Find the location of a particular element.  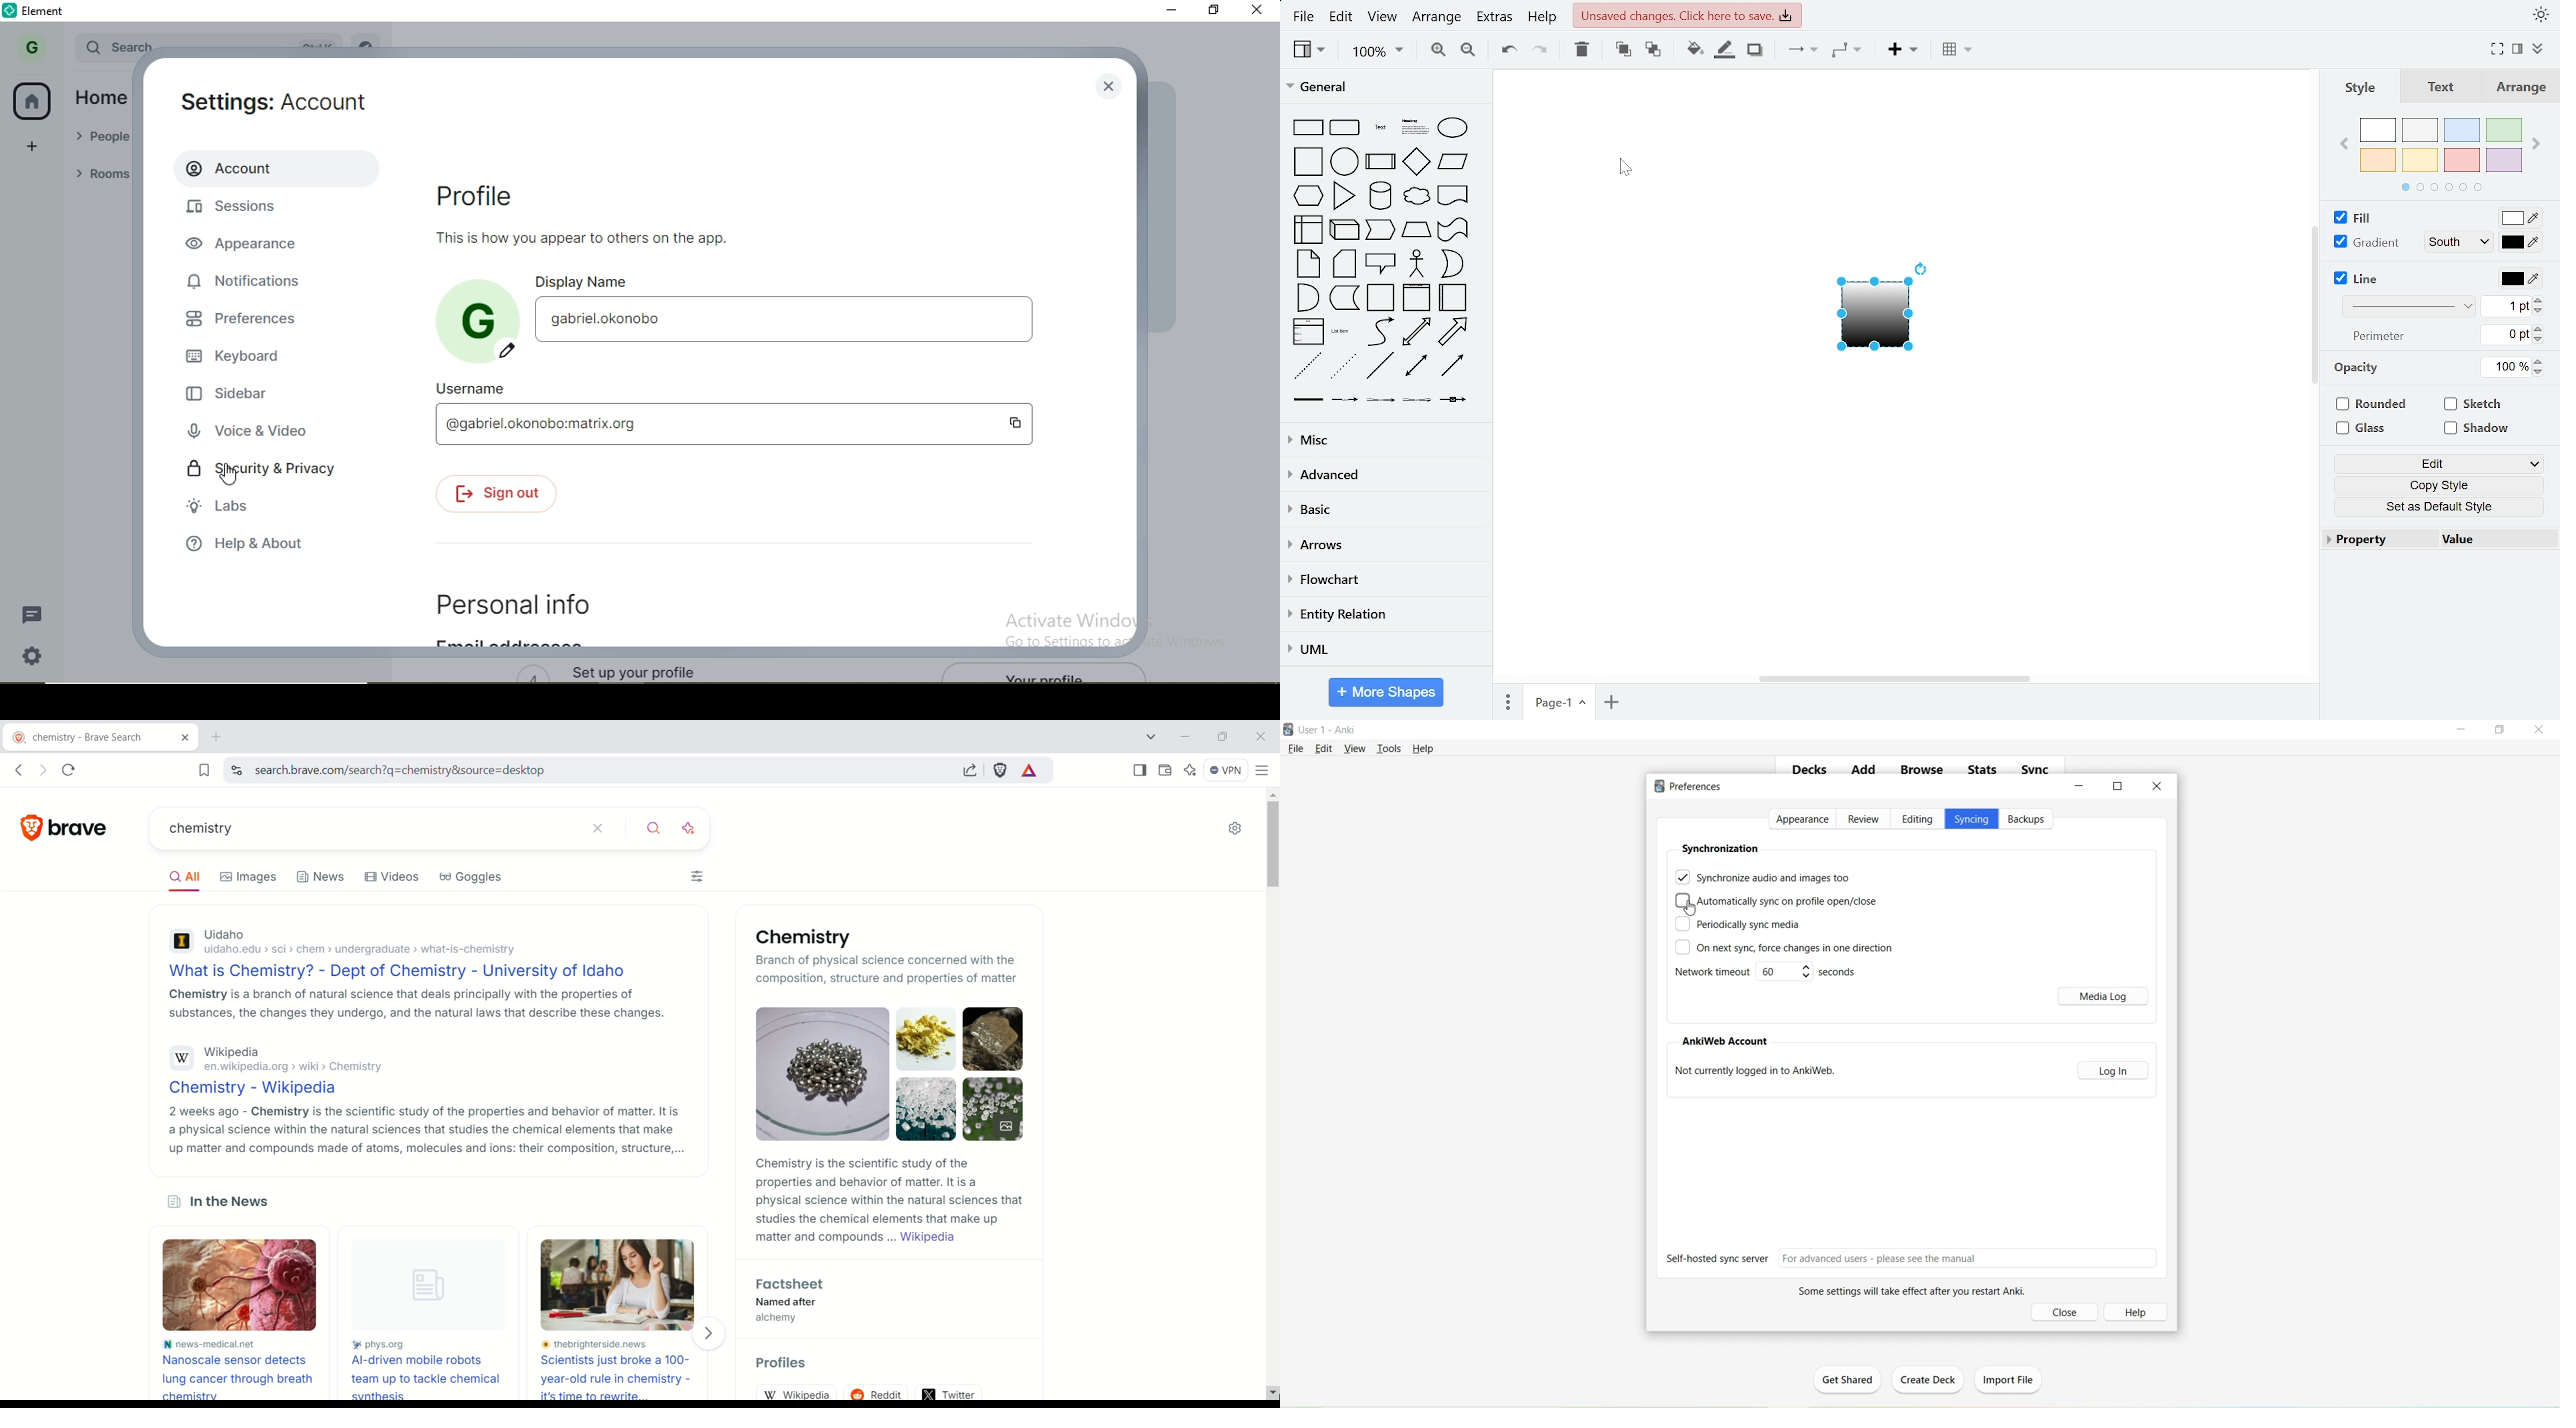

misc is located at coordinates (1382, 442).